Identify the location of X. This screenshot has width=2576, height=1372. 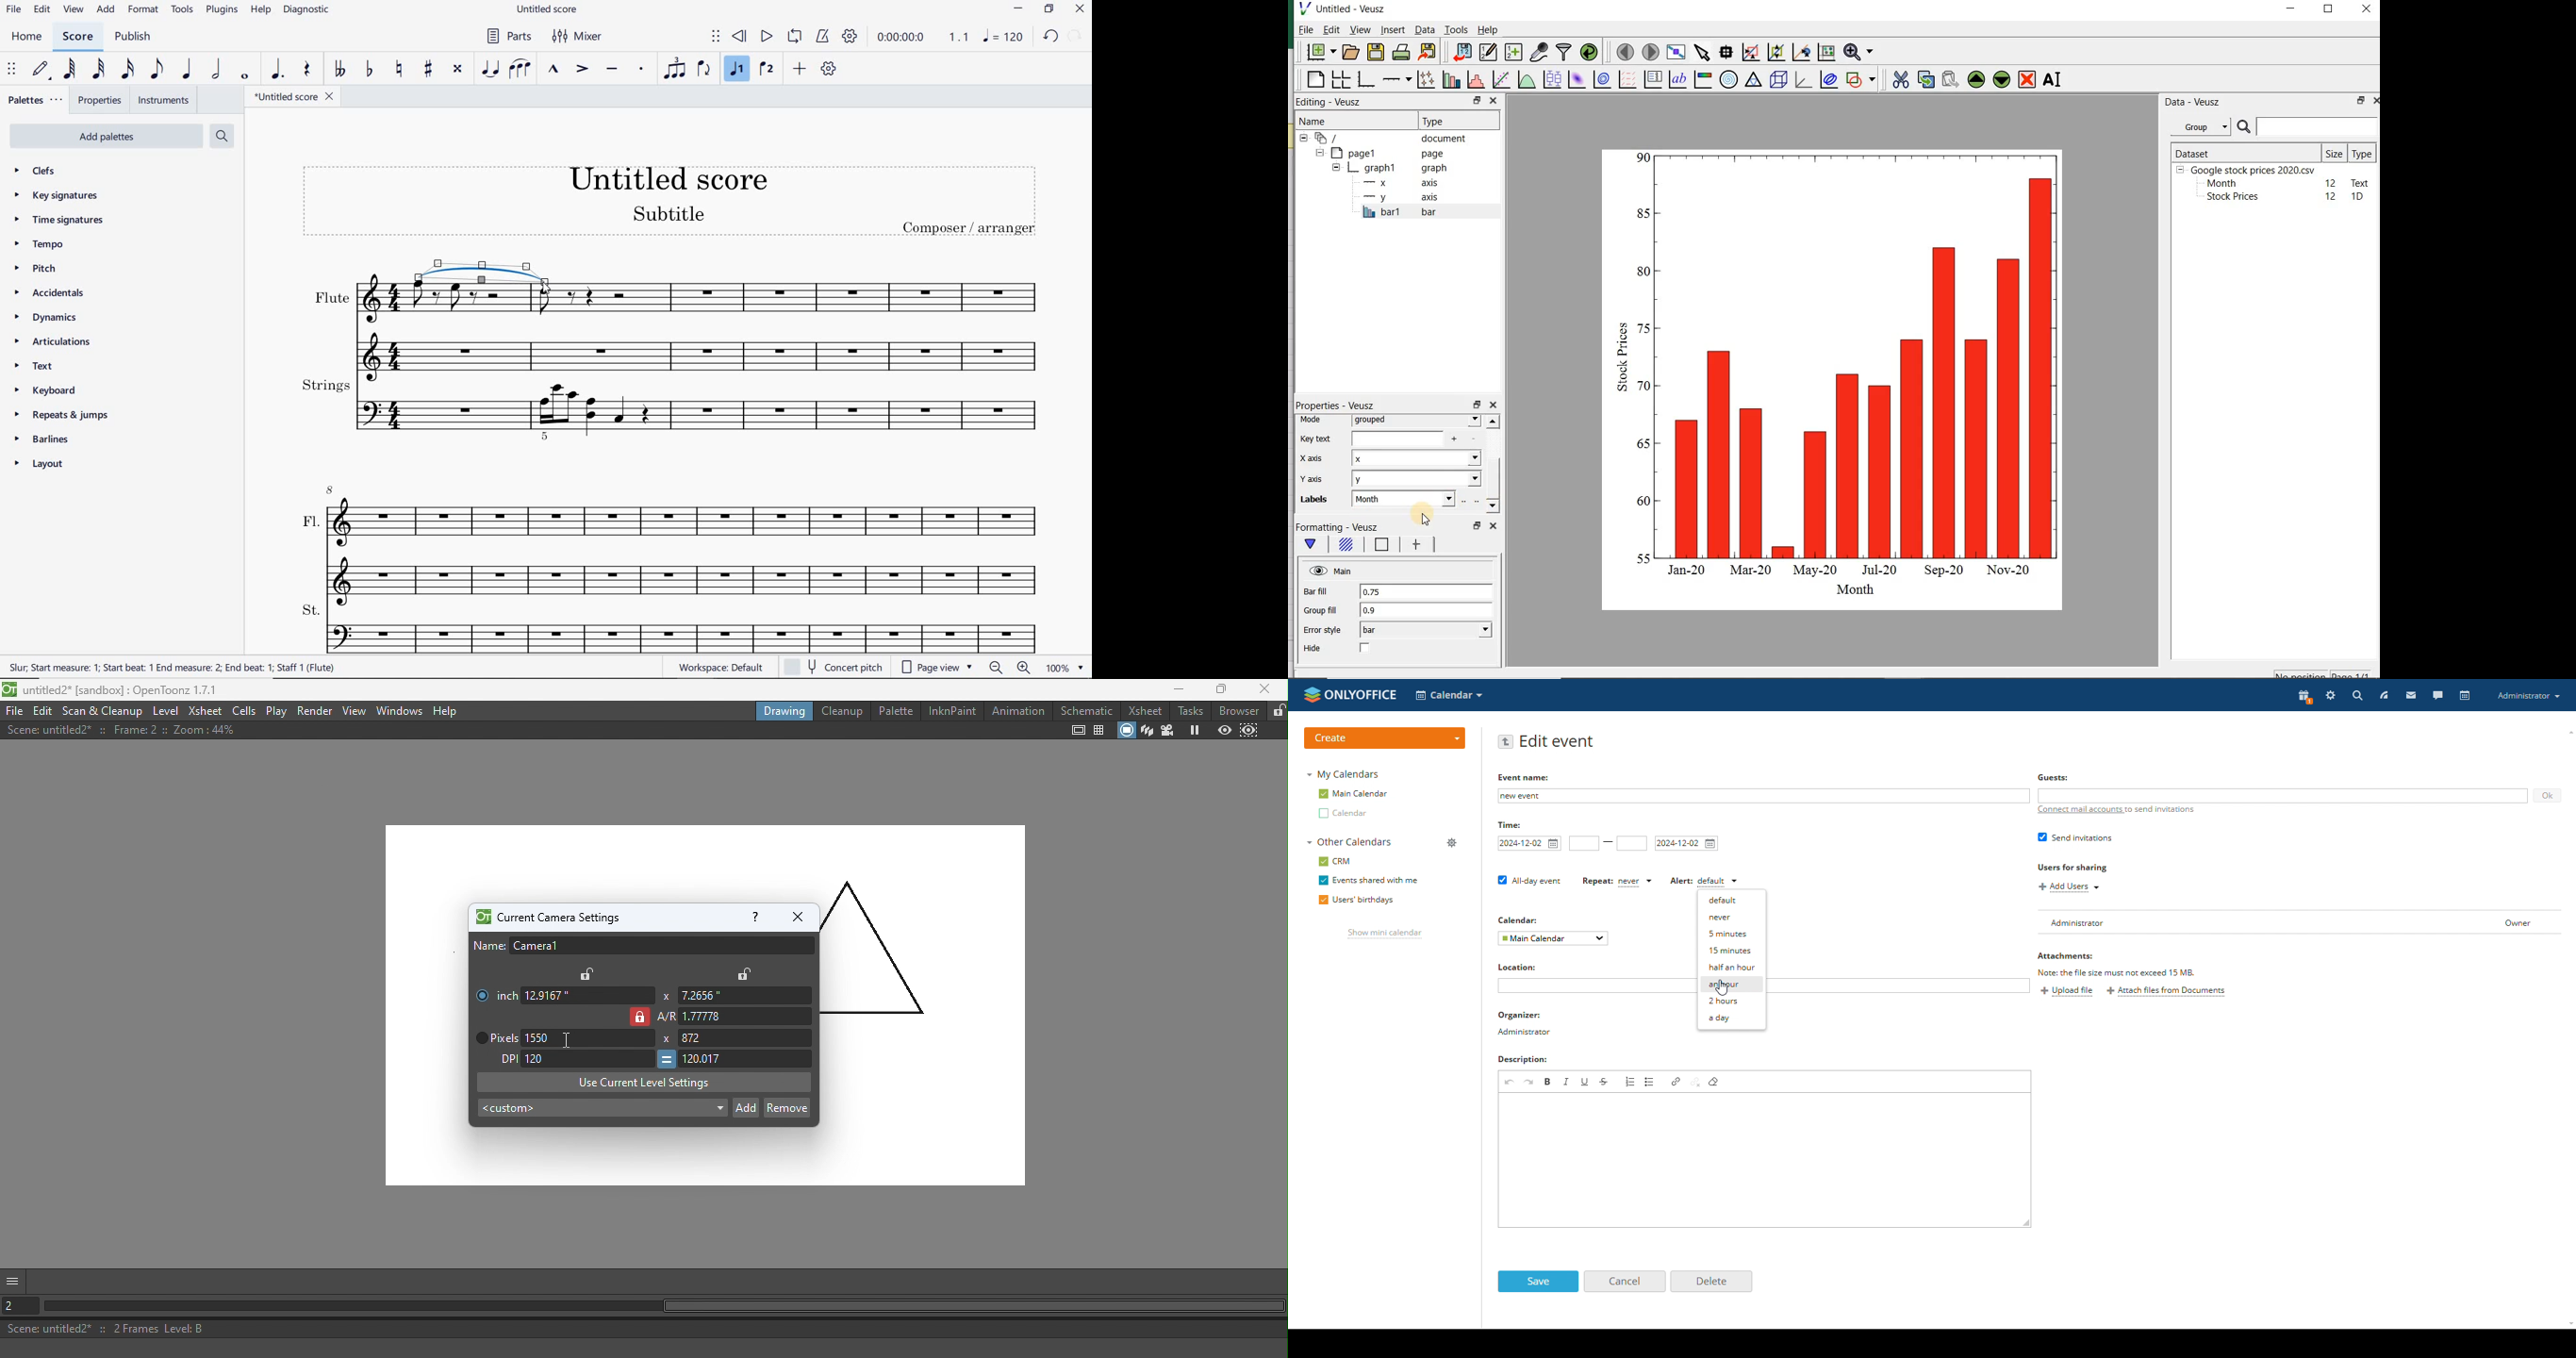
(664, 1039).